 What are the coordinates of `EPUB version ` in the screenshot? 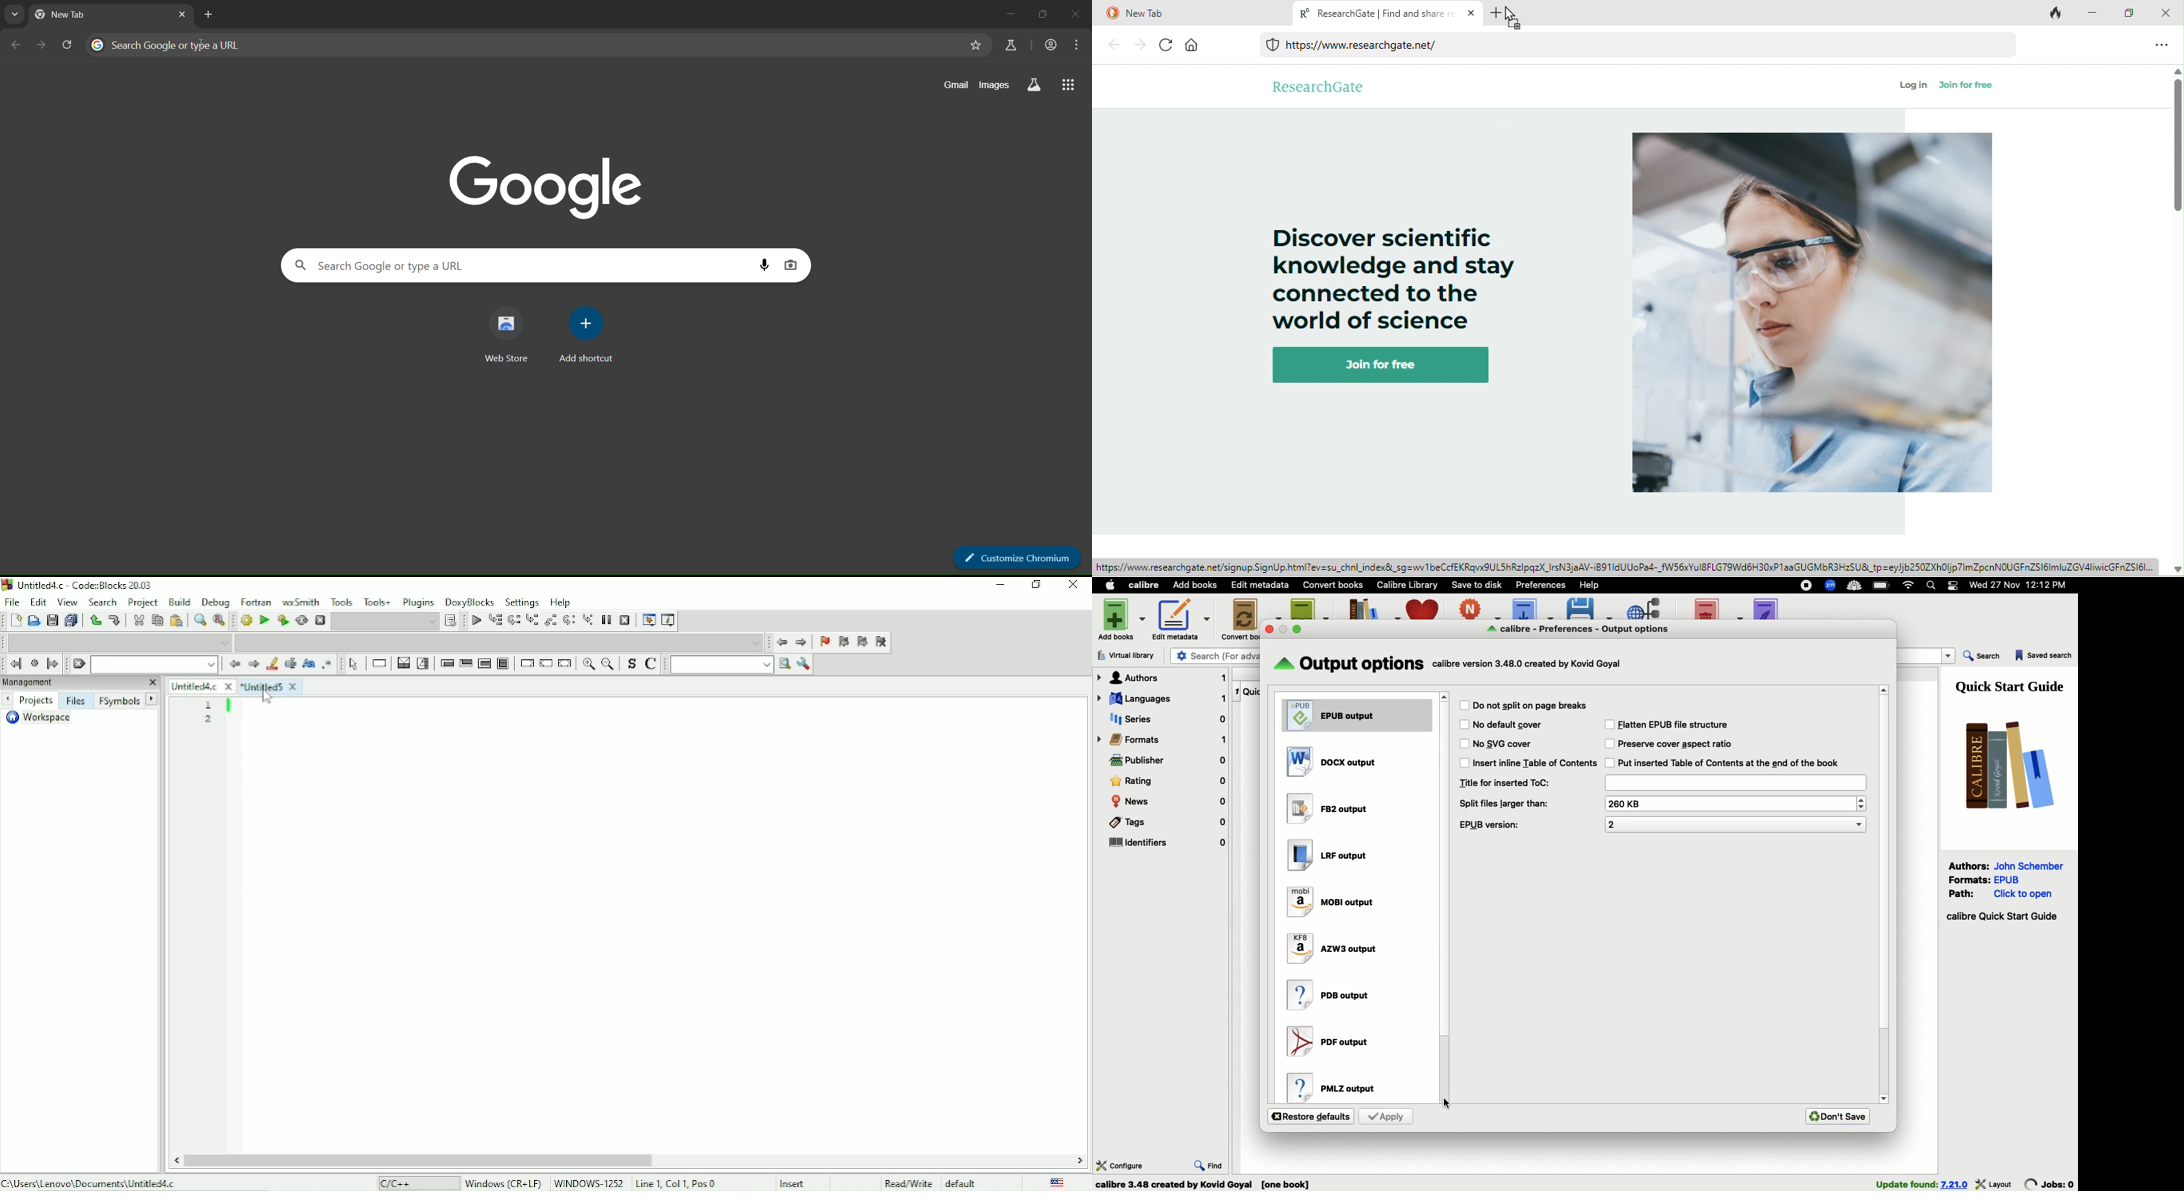 It's located at (1491, 825).